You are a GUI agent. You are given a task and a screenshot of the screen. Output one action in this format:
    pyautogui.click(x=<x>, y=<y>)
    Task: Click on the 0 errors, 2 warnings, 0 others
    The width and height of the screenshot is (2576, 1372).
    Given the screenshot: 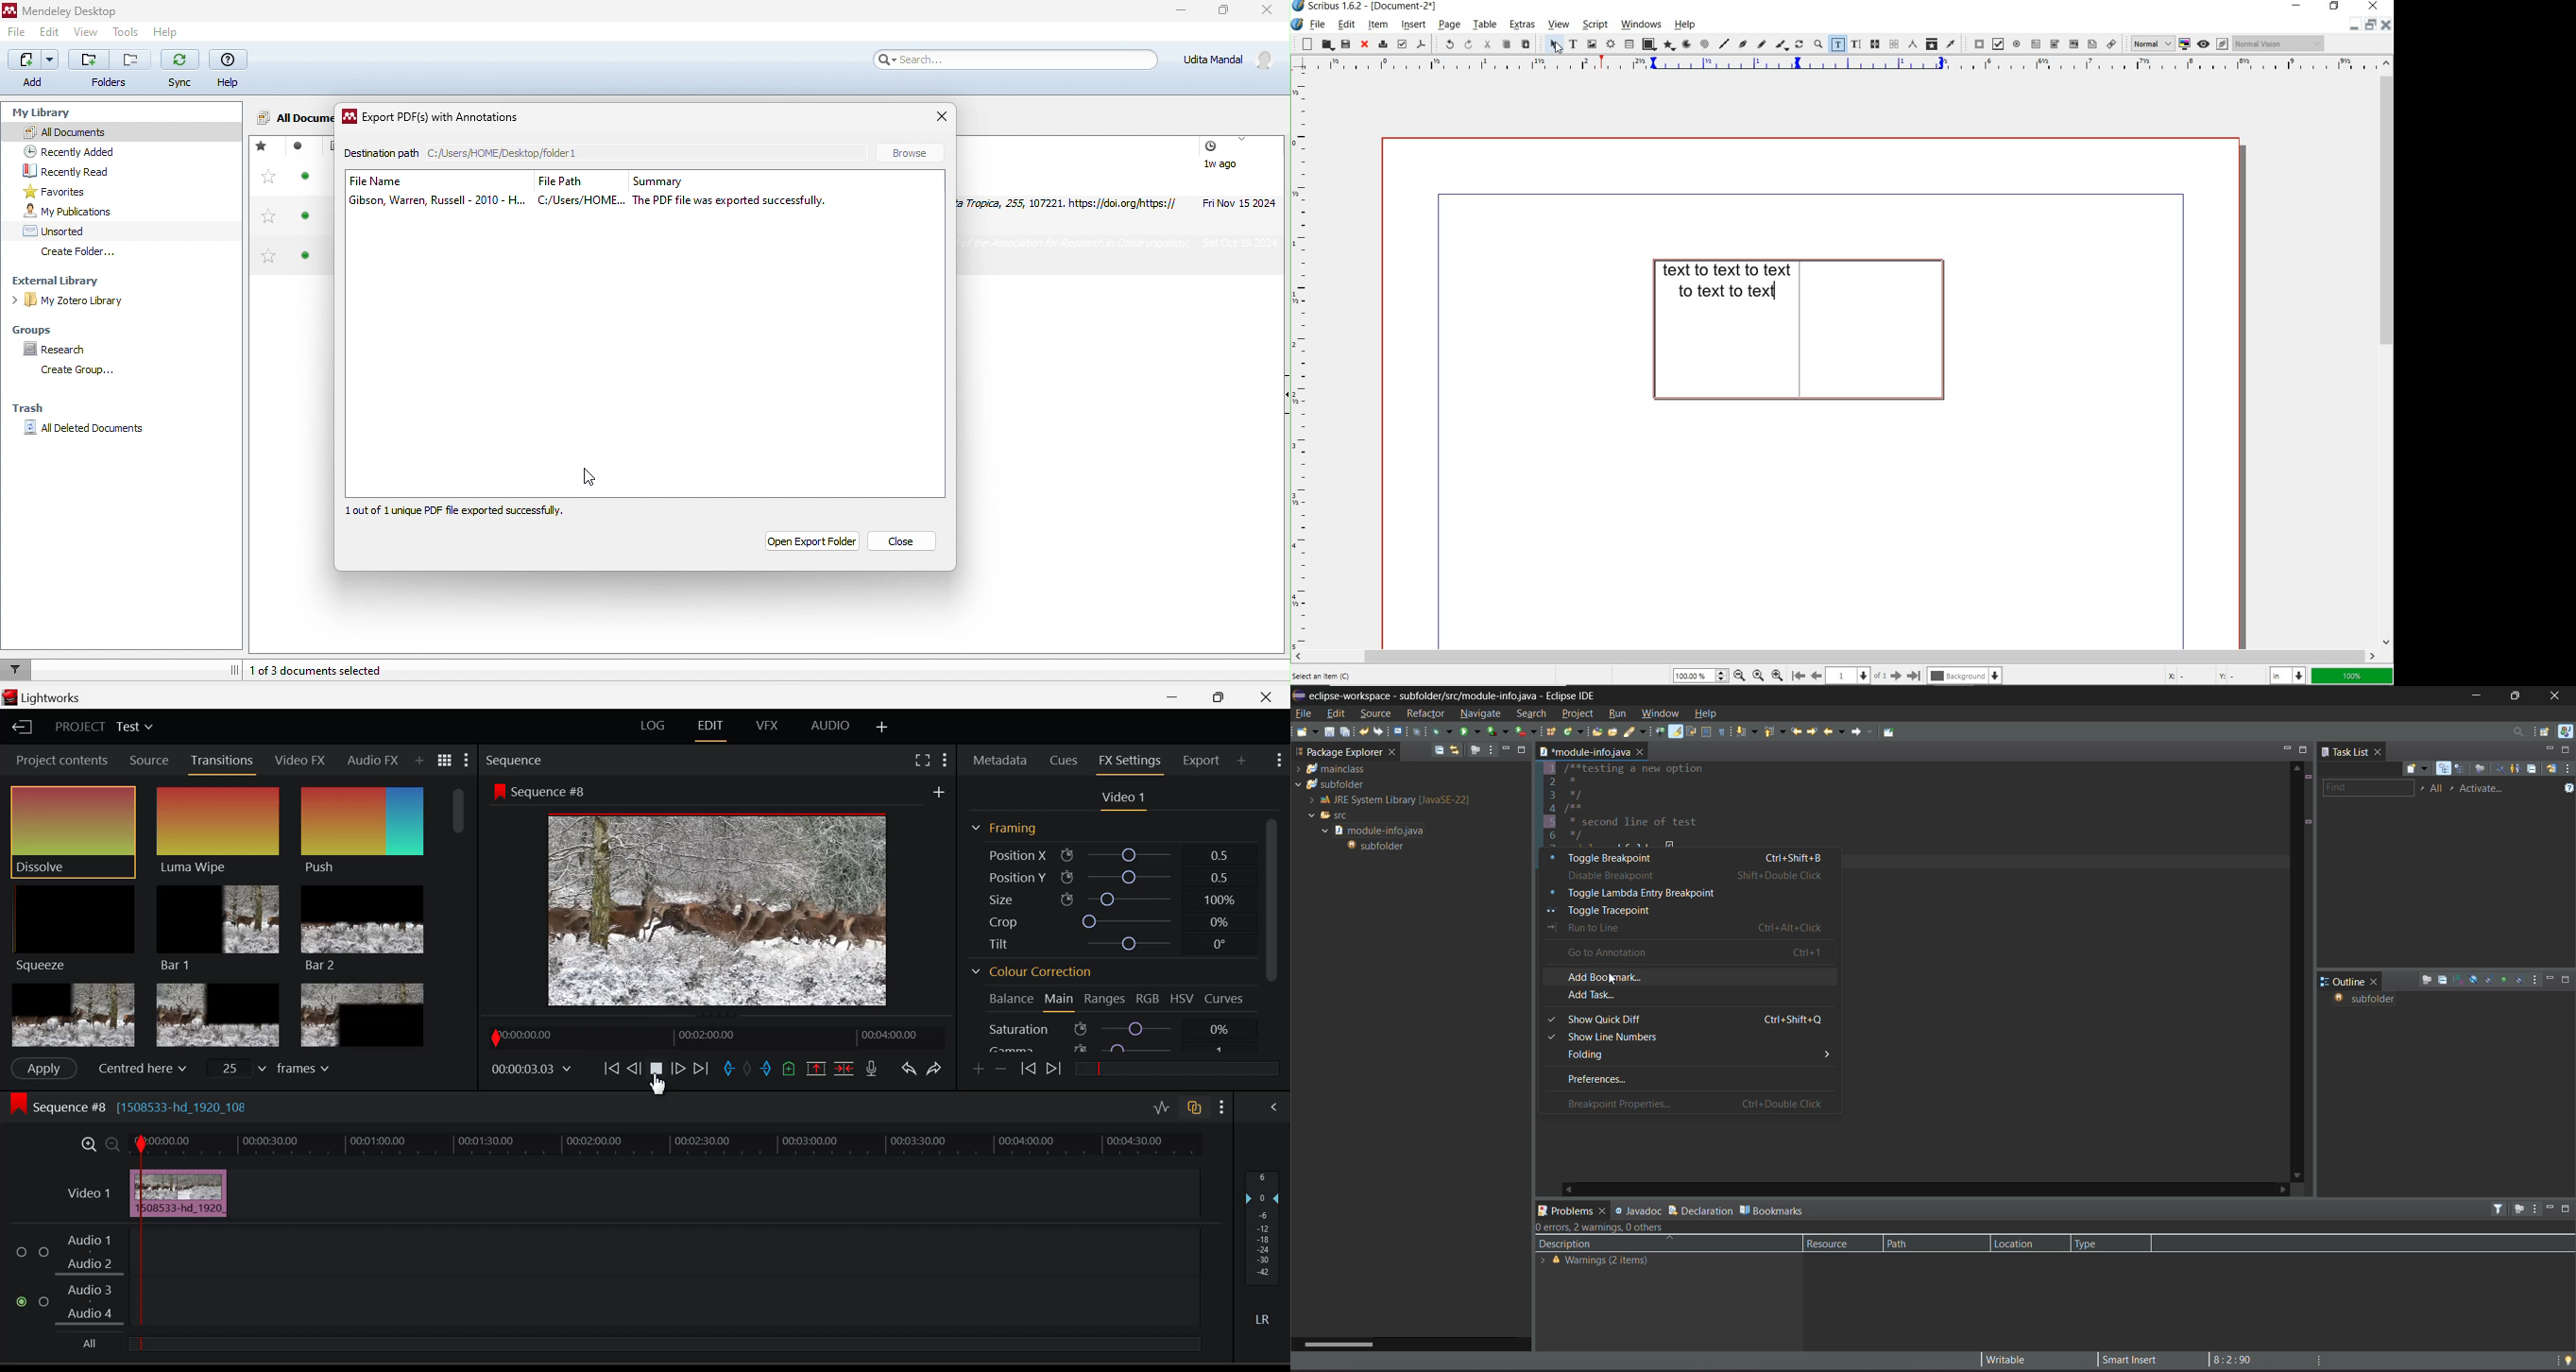 What is the action you would take?
    pyautogui.click(x=1608, y=1227)
    